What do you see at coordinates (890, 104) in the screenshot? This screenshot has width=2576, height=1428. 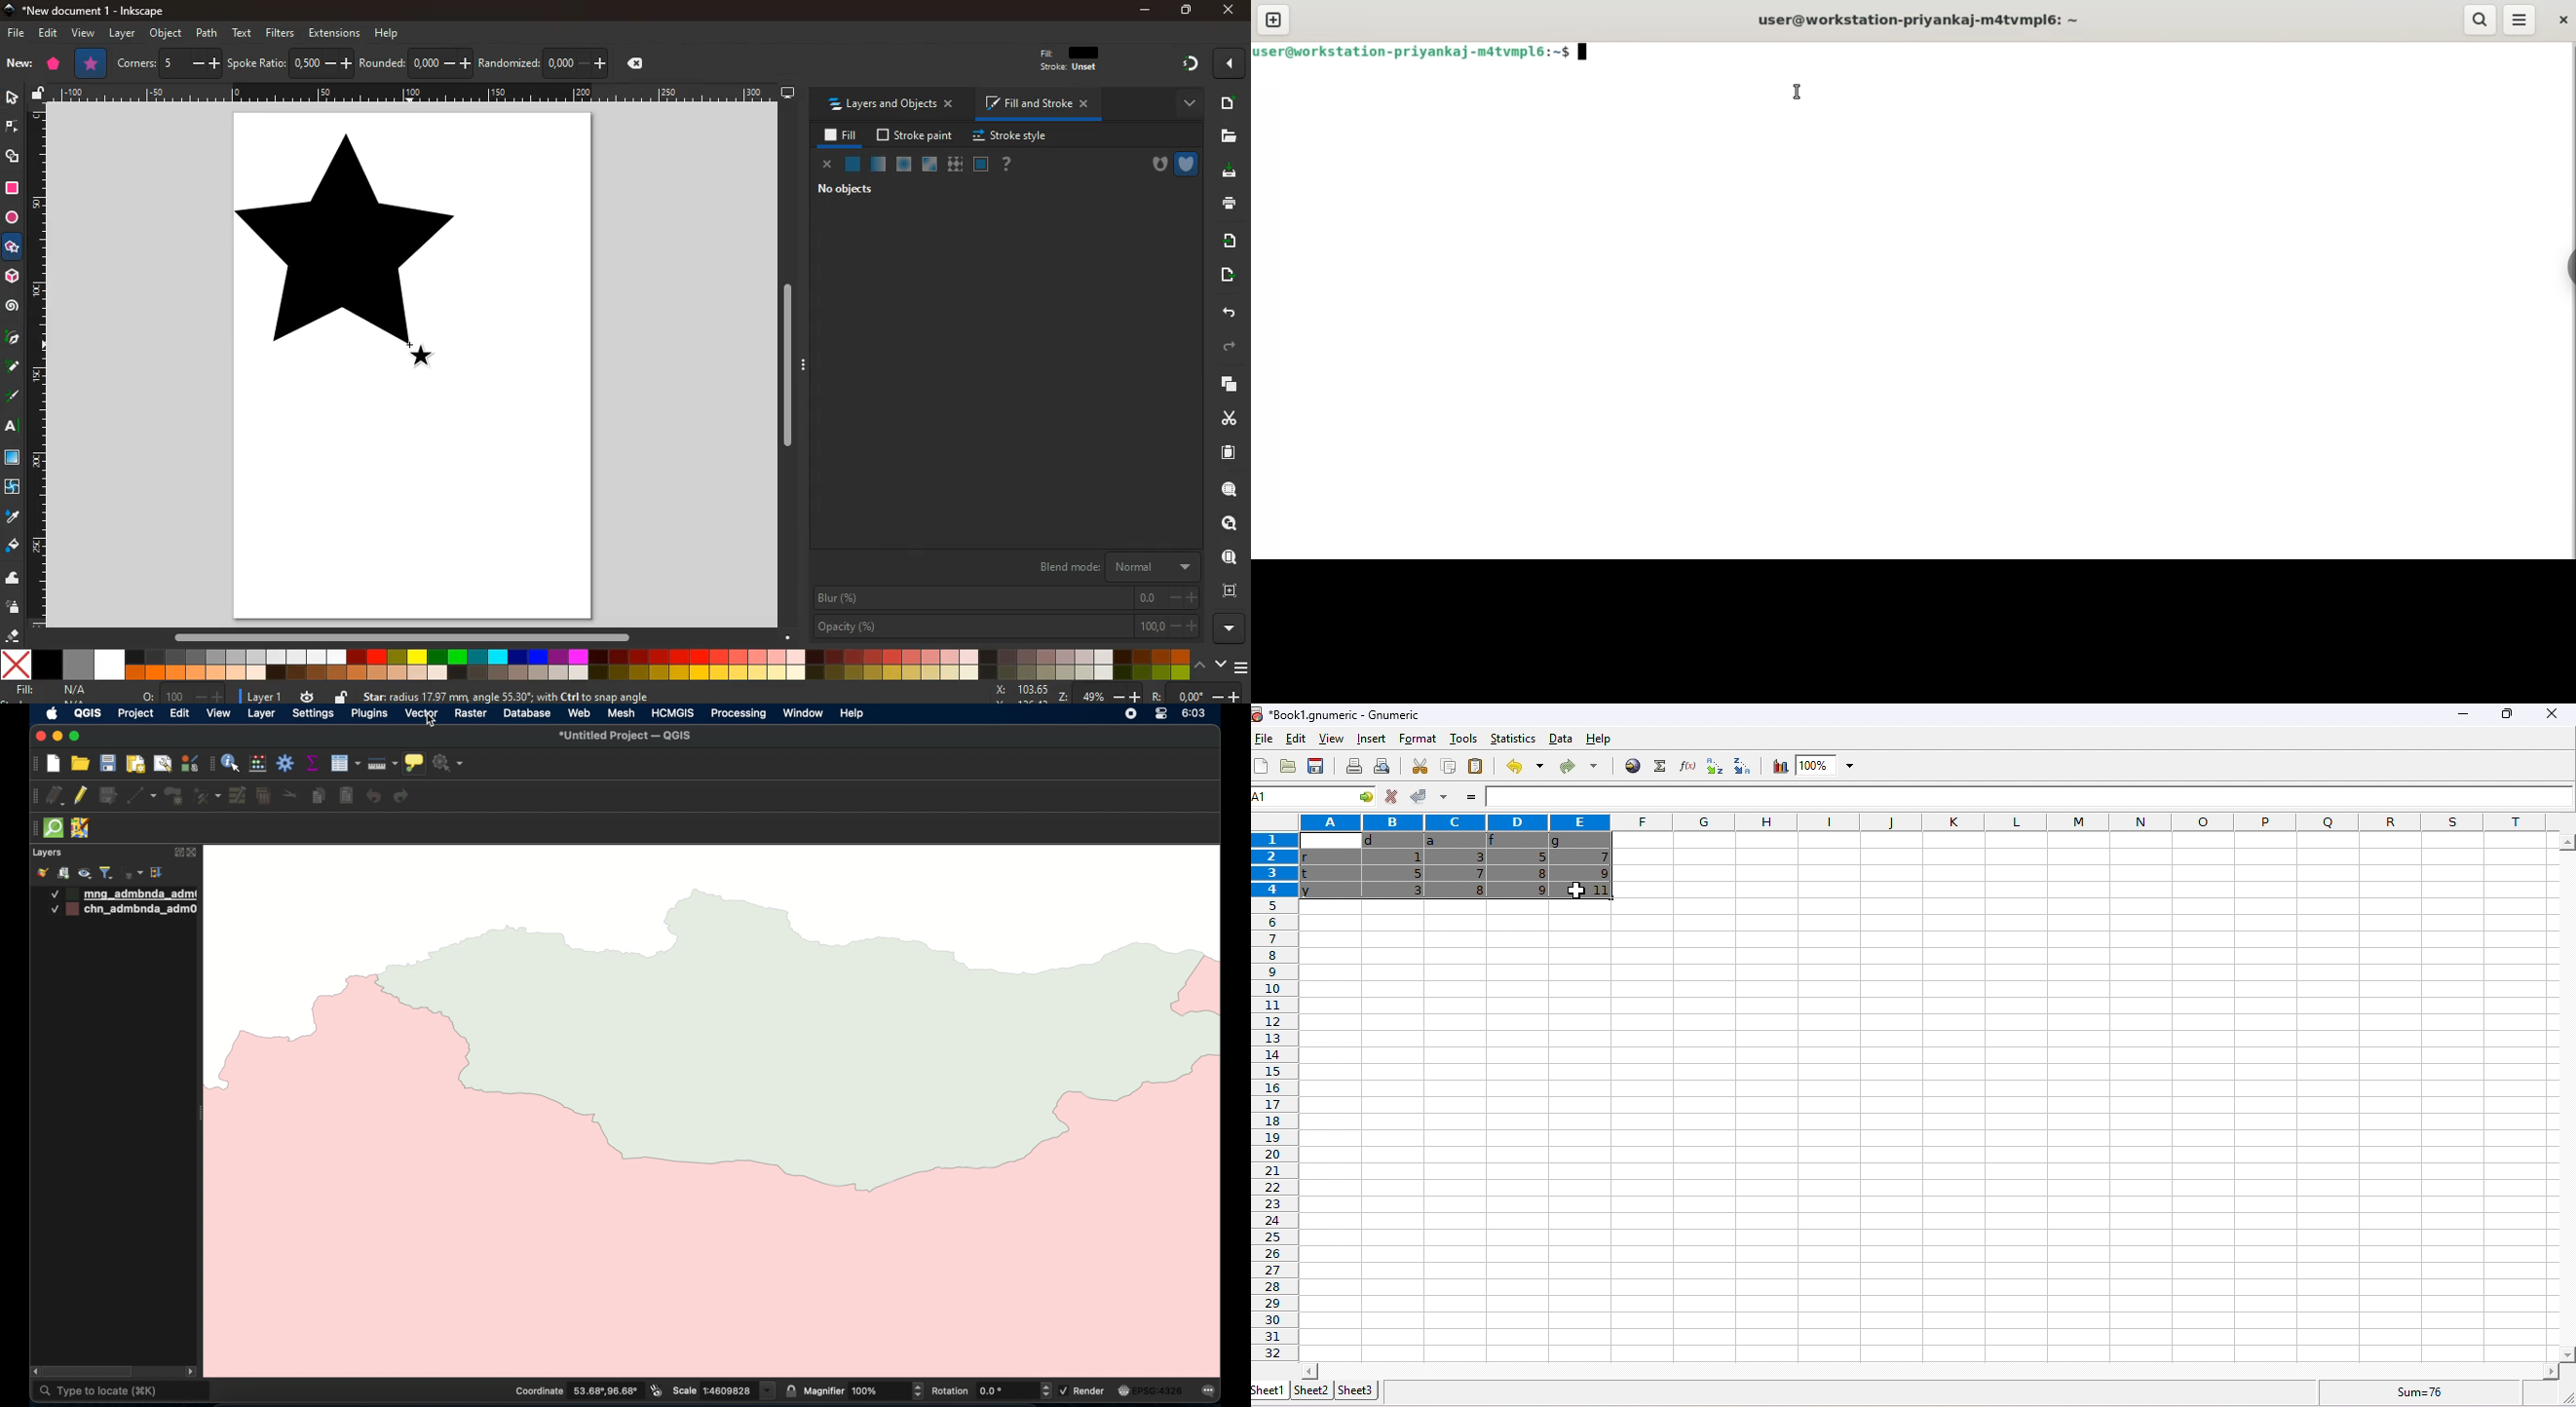 I see `layers and objects` at bounding box center [890, 104].